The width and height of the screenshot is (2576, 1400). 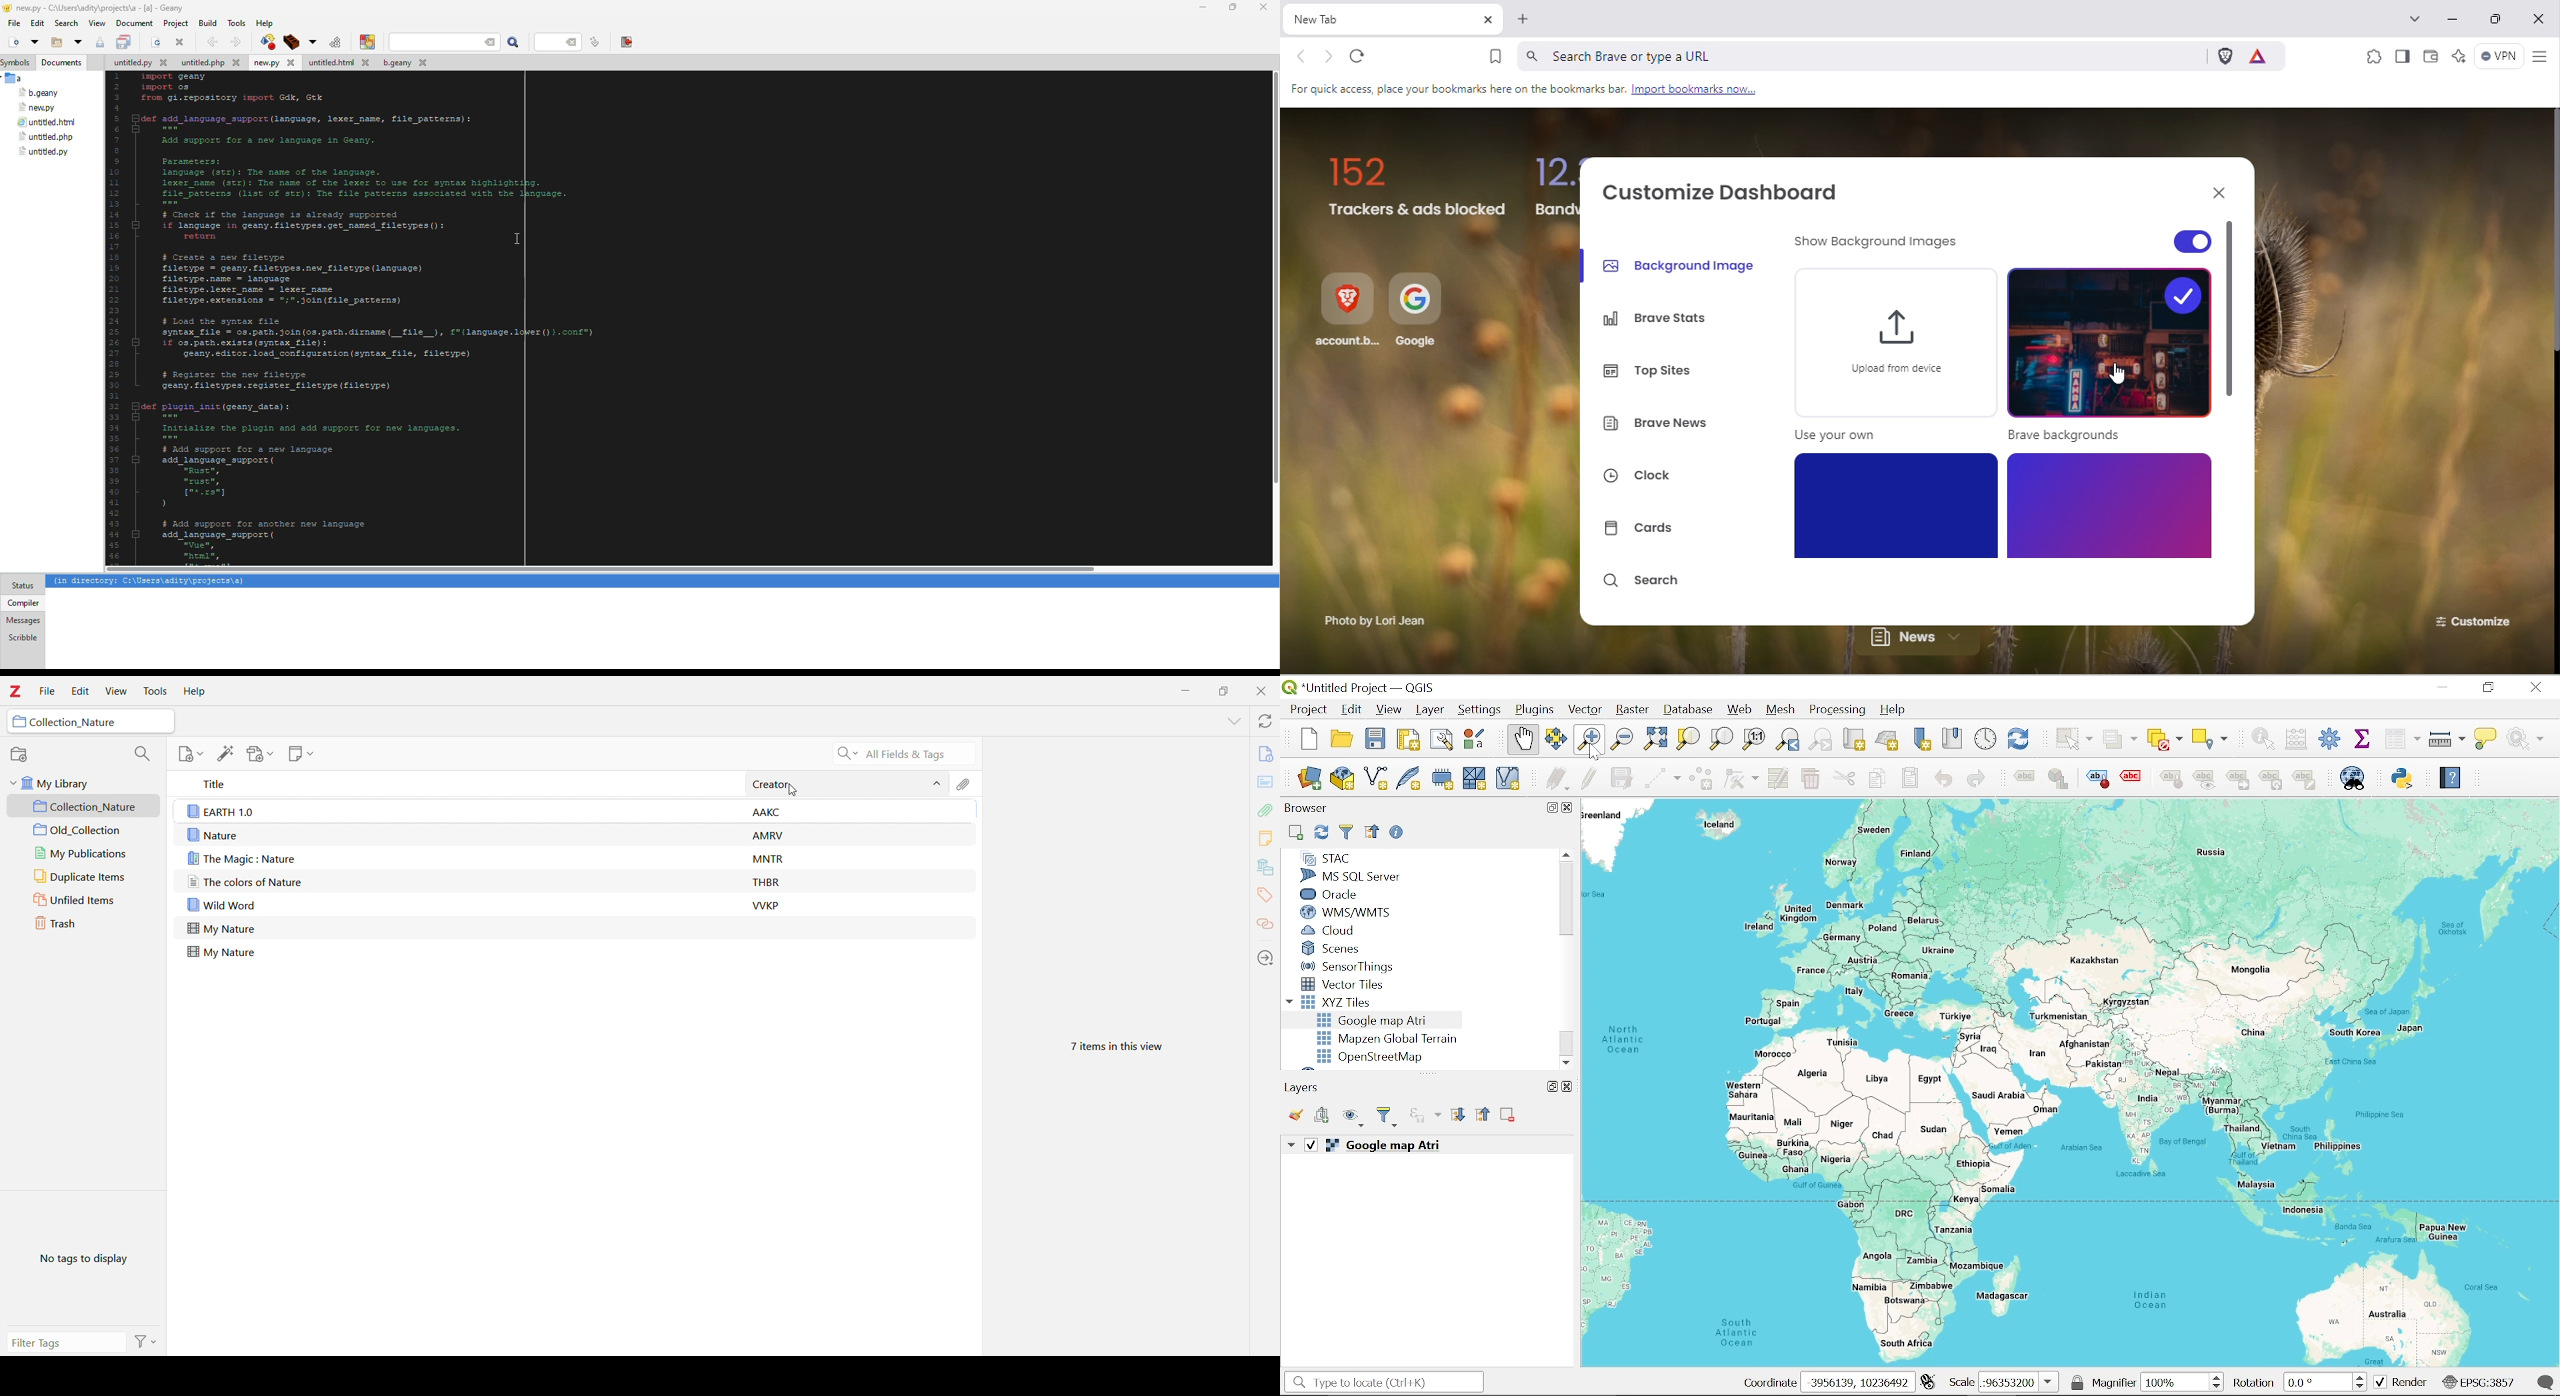 What do you see at coordinates (2402, 57) in the screenshot?
I see `Show sidebar` at bounding box center [2402, 57].